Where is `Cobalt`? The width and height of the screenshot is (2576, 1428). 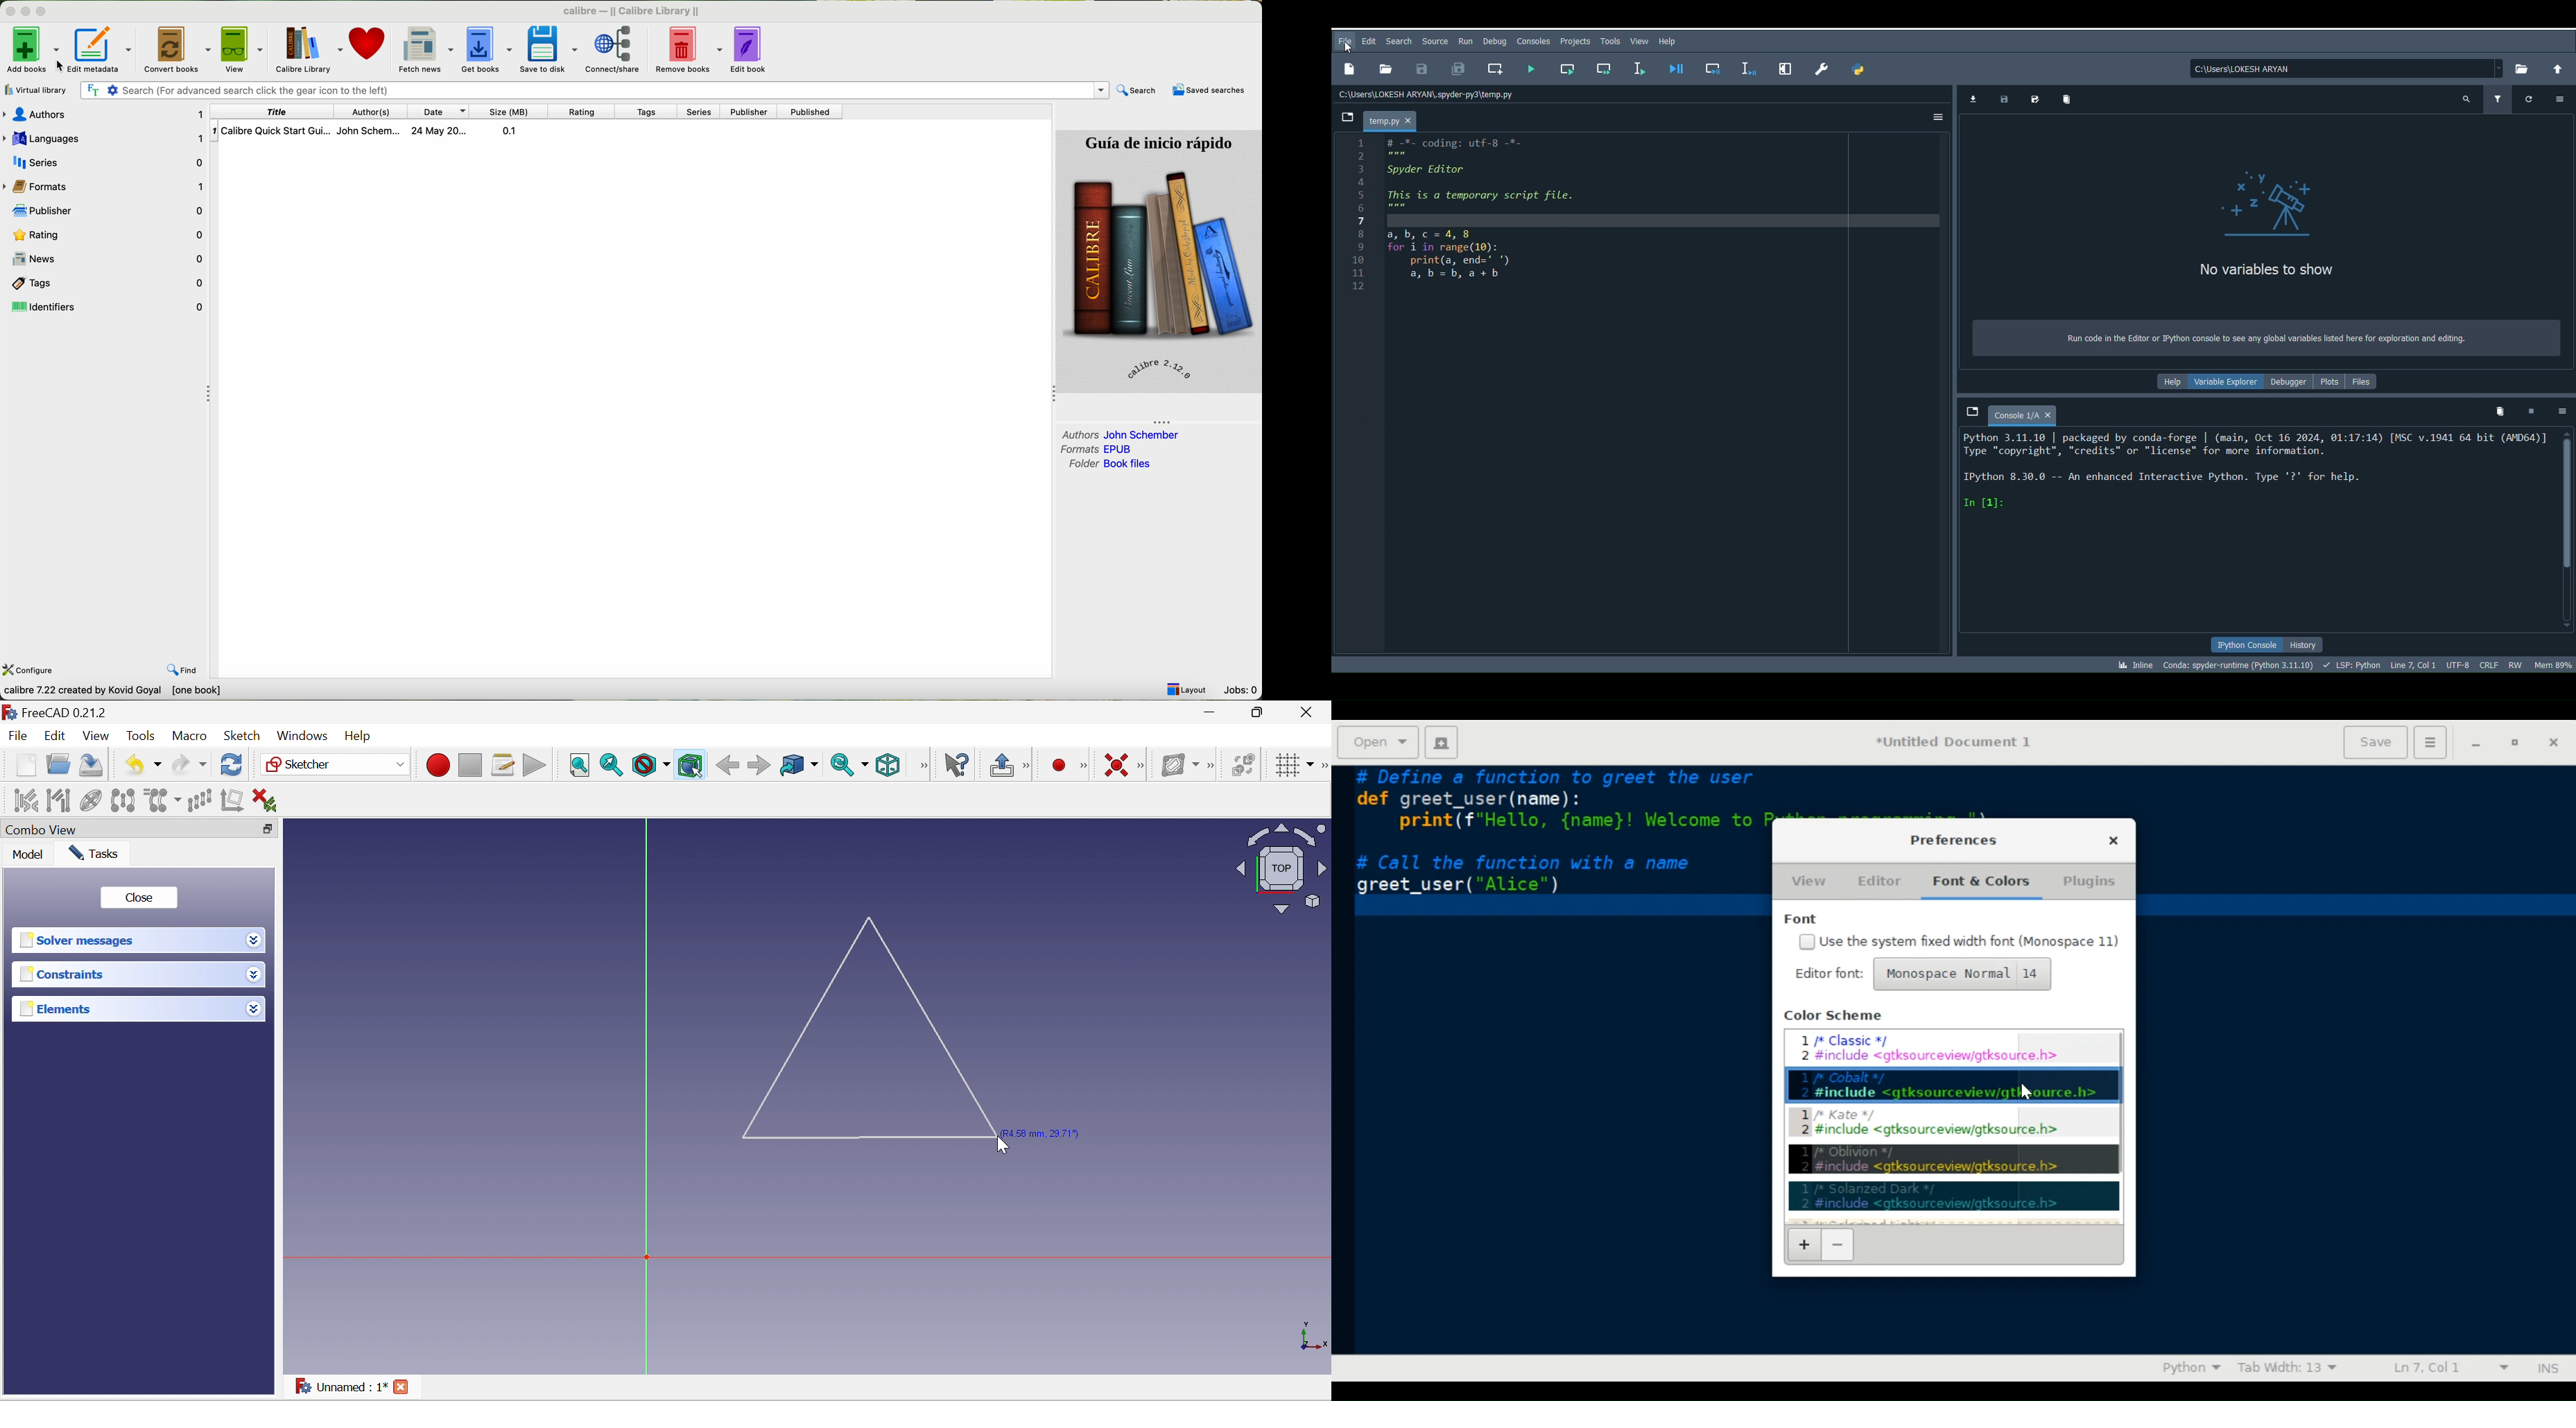
Cobalt is located at coordinates (1953, 1085).